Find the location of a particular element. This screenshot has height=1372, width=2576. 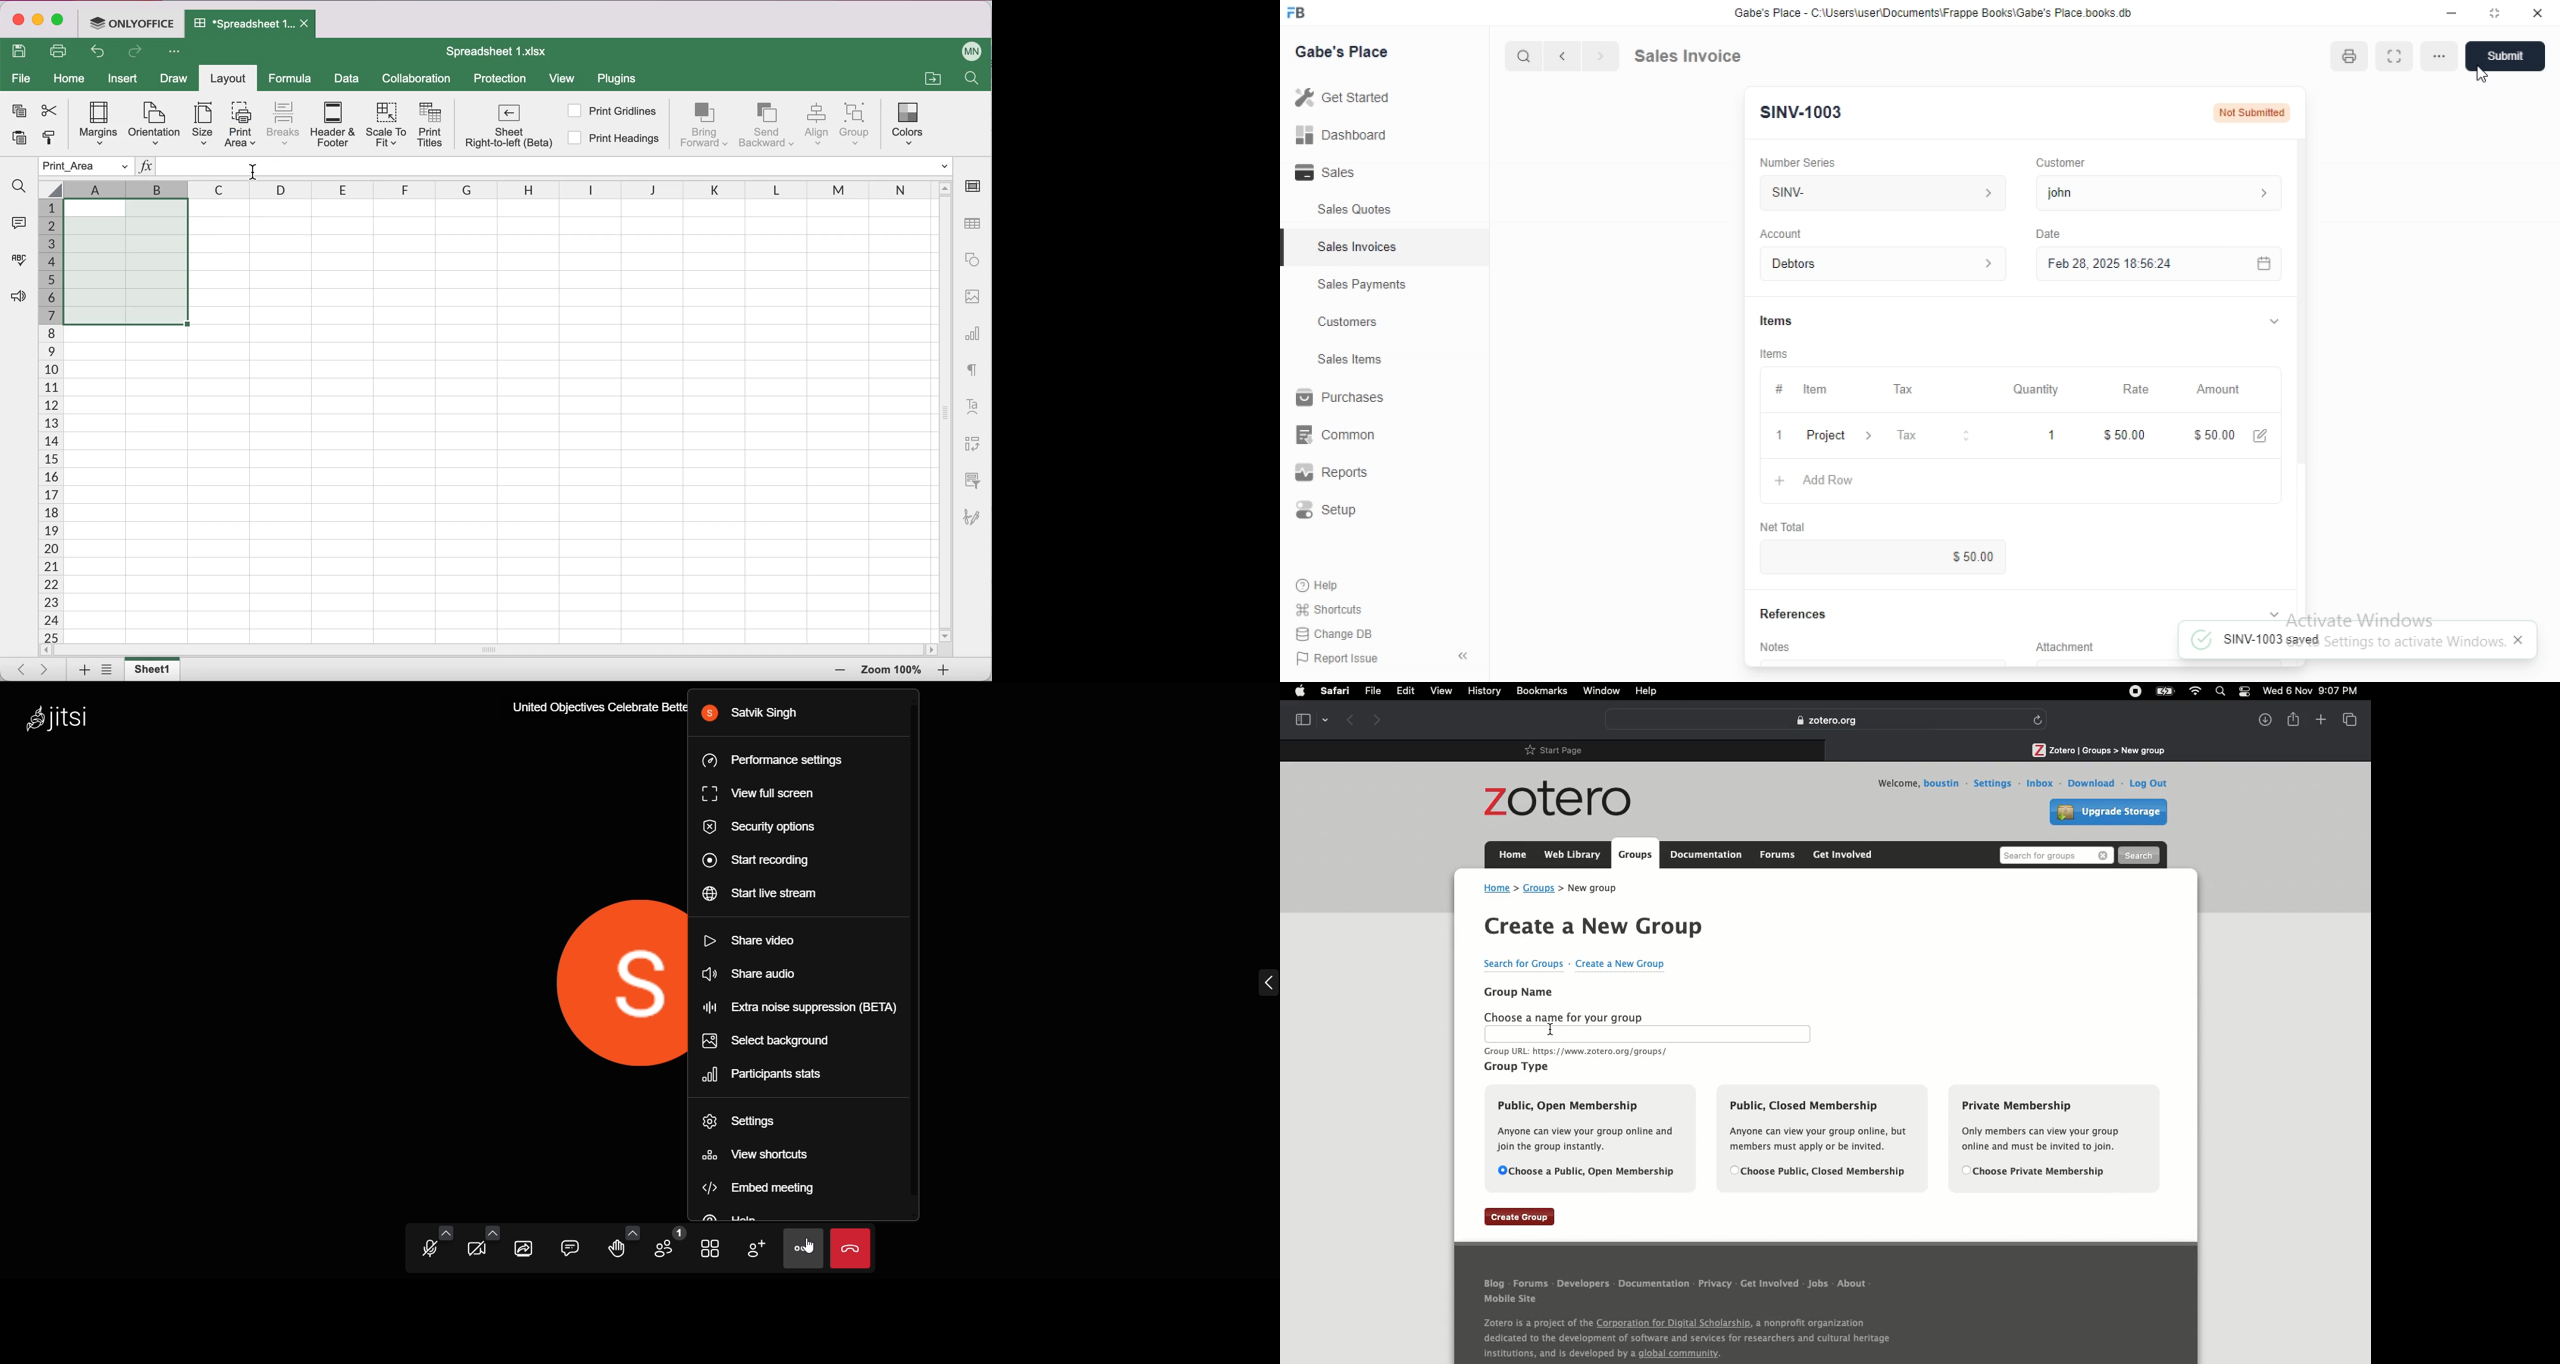

Downlaods is located at coordinates (2261, 718).